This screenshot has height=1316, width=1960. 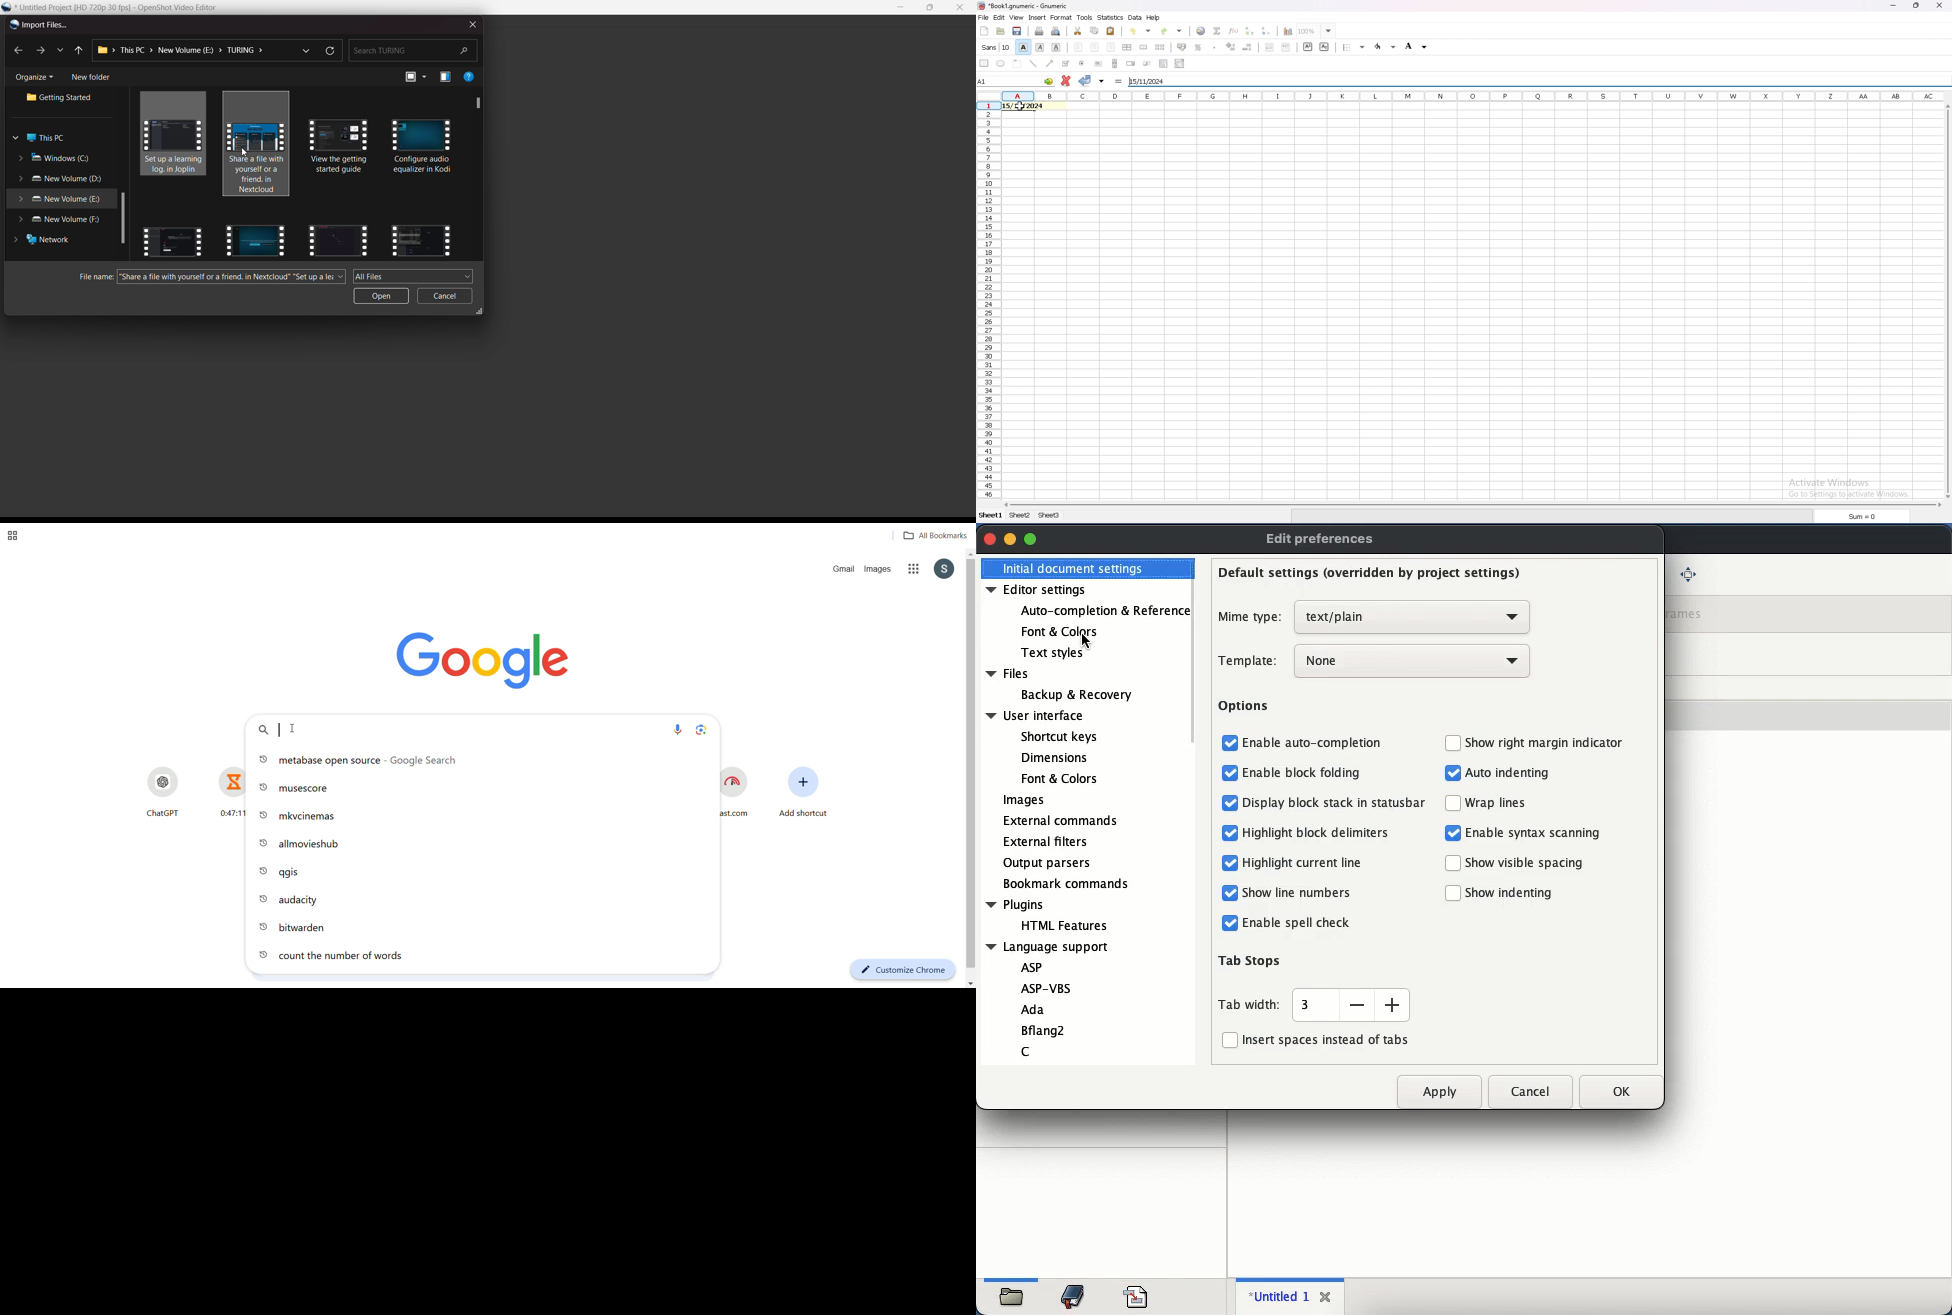 I want to click on insert, so click(x=1038, y=17).